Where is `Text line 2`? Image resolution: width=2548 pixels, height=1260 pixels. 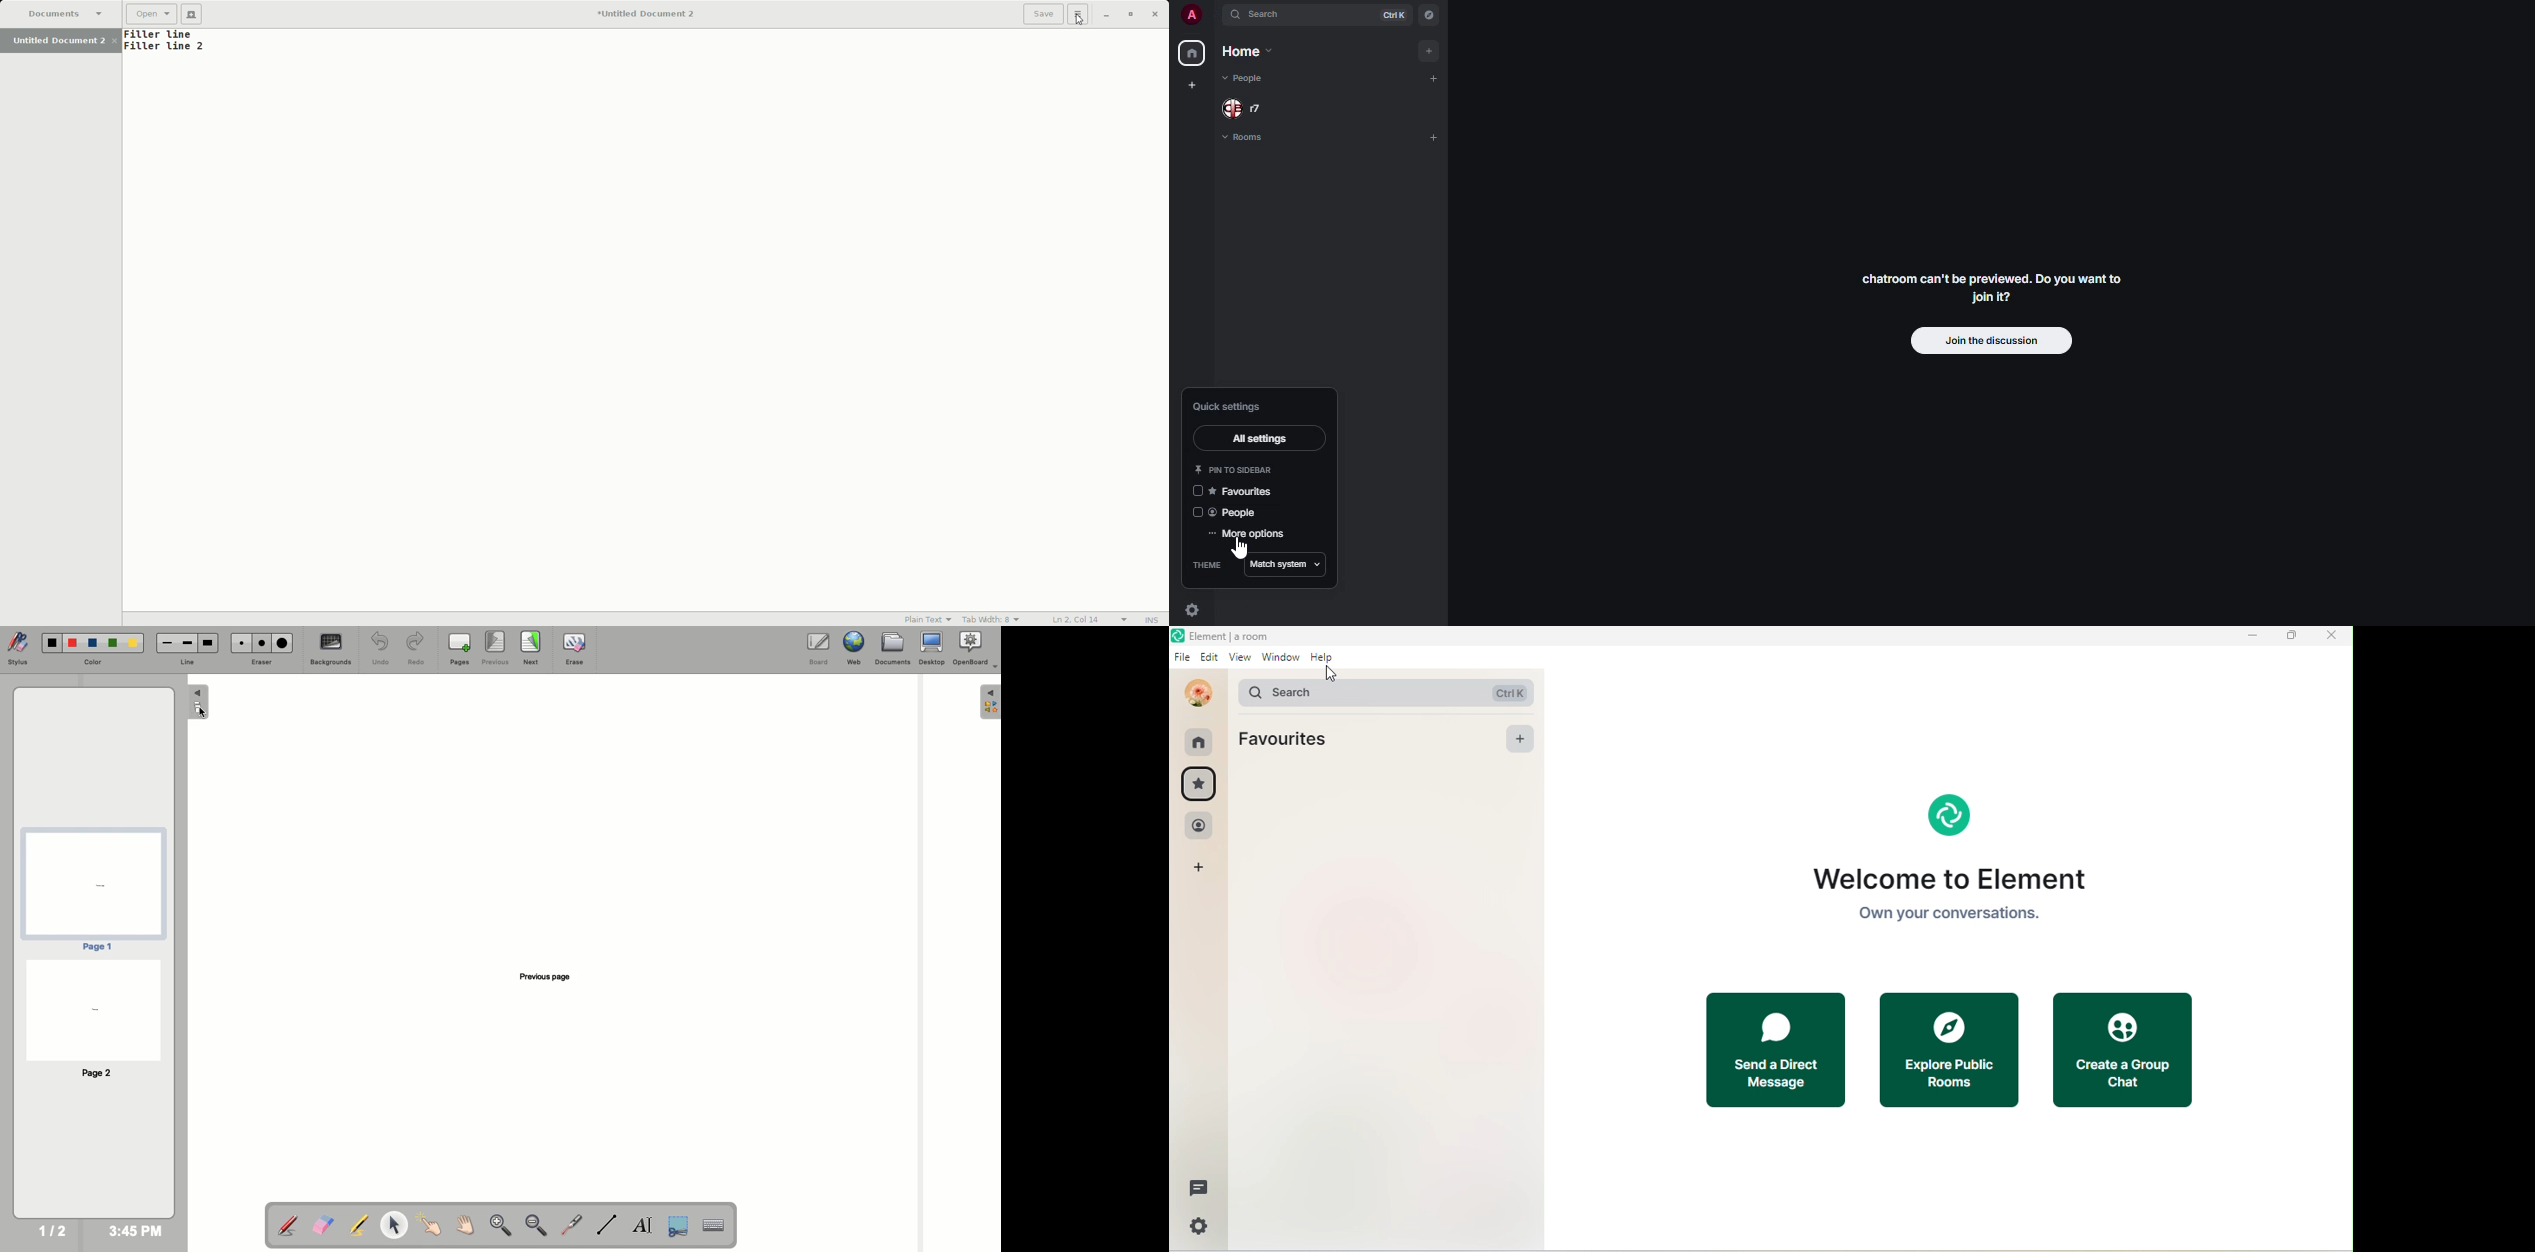 Text line 2 is located at coordinates (166, 47).